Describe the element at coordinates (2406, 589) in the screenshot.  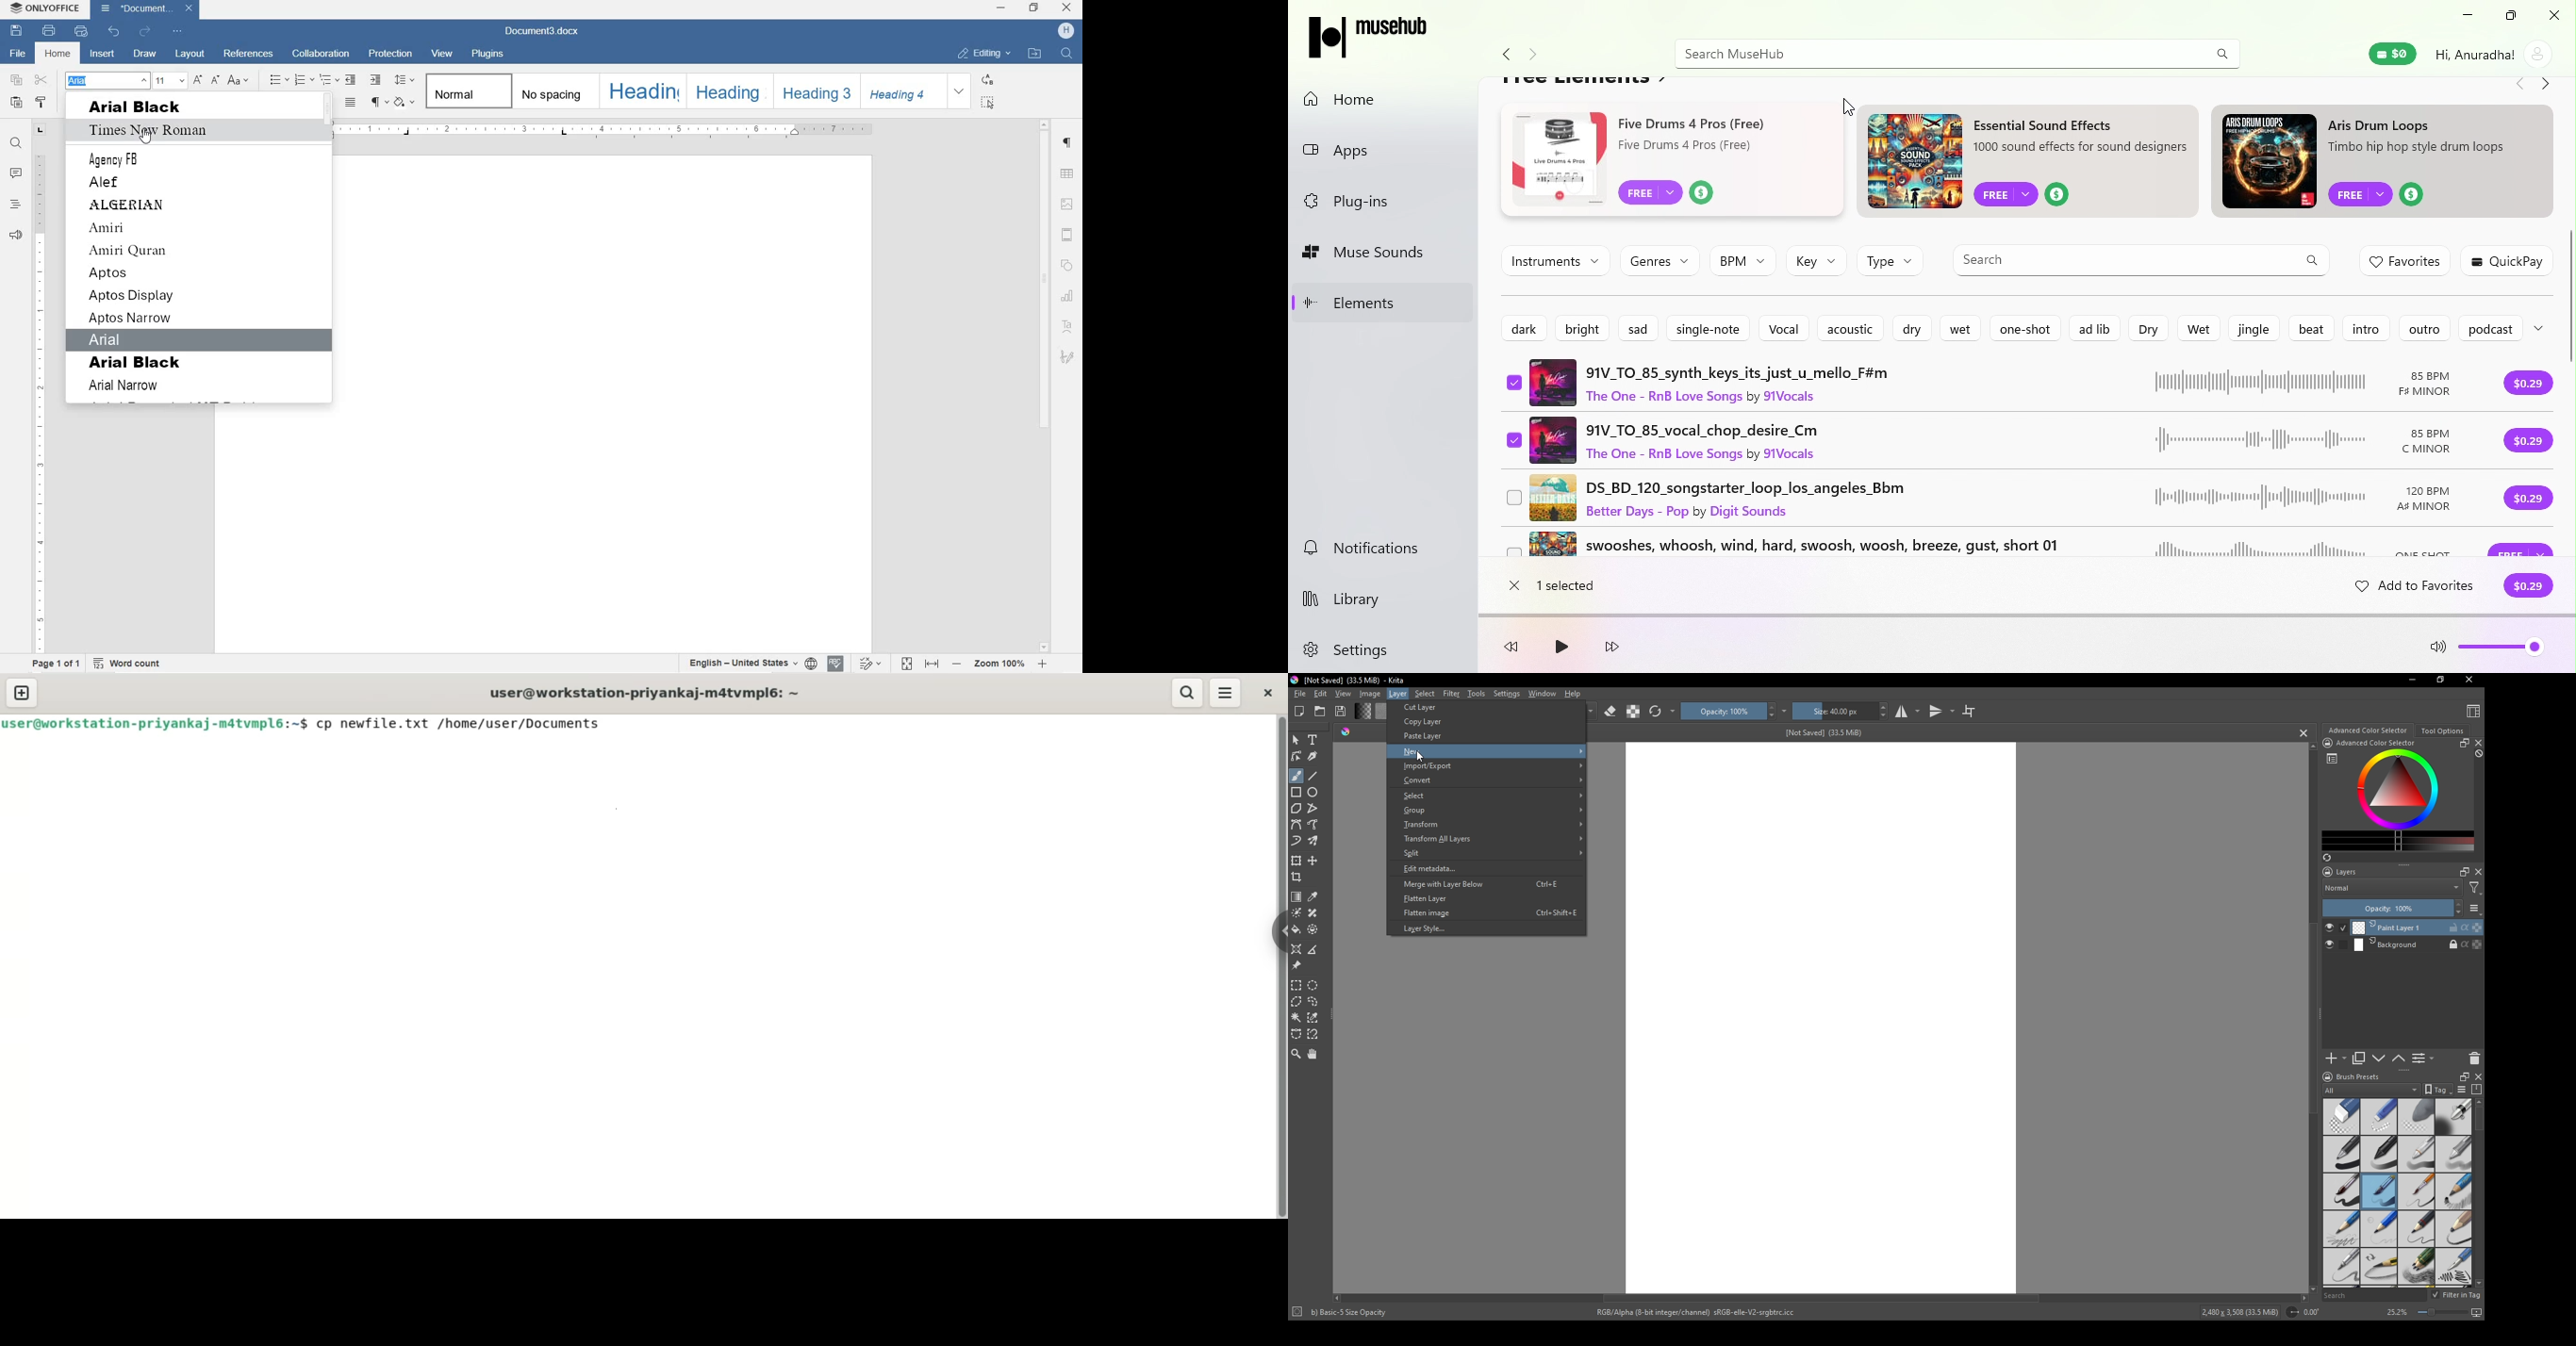
I see `add to favorites` at that location.